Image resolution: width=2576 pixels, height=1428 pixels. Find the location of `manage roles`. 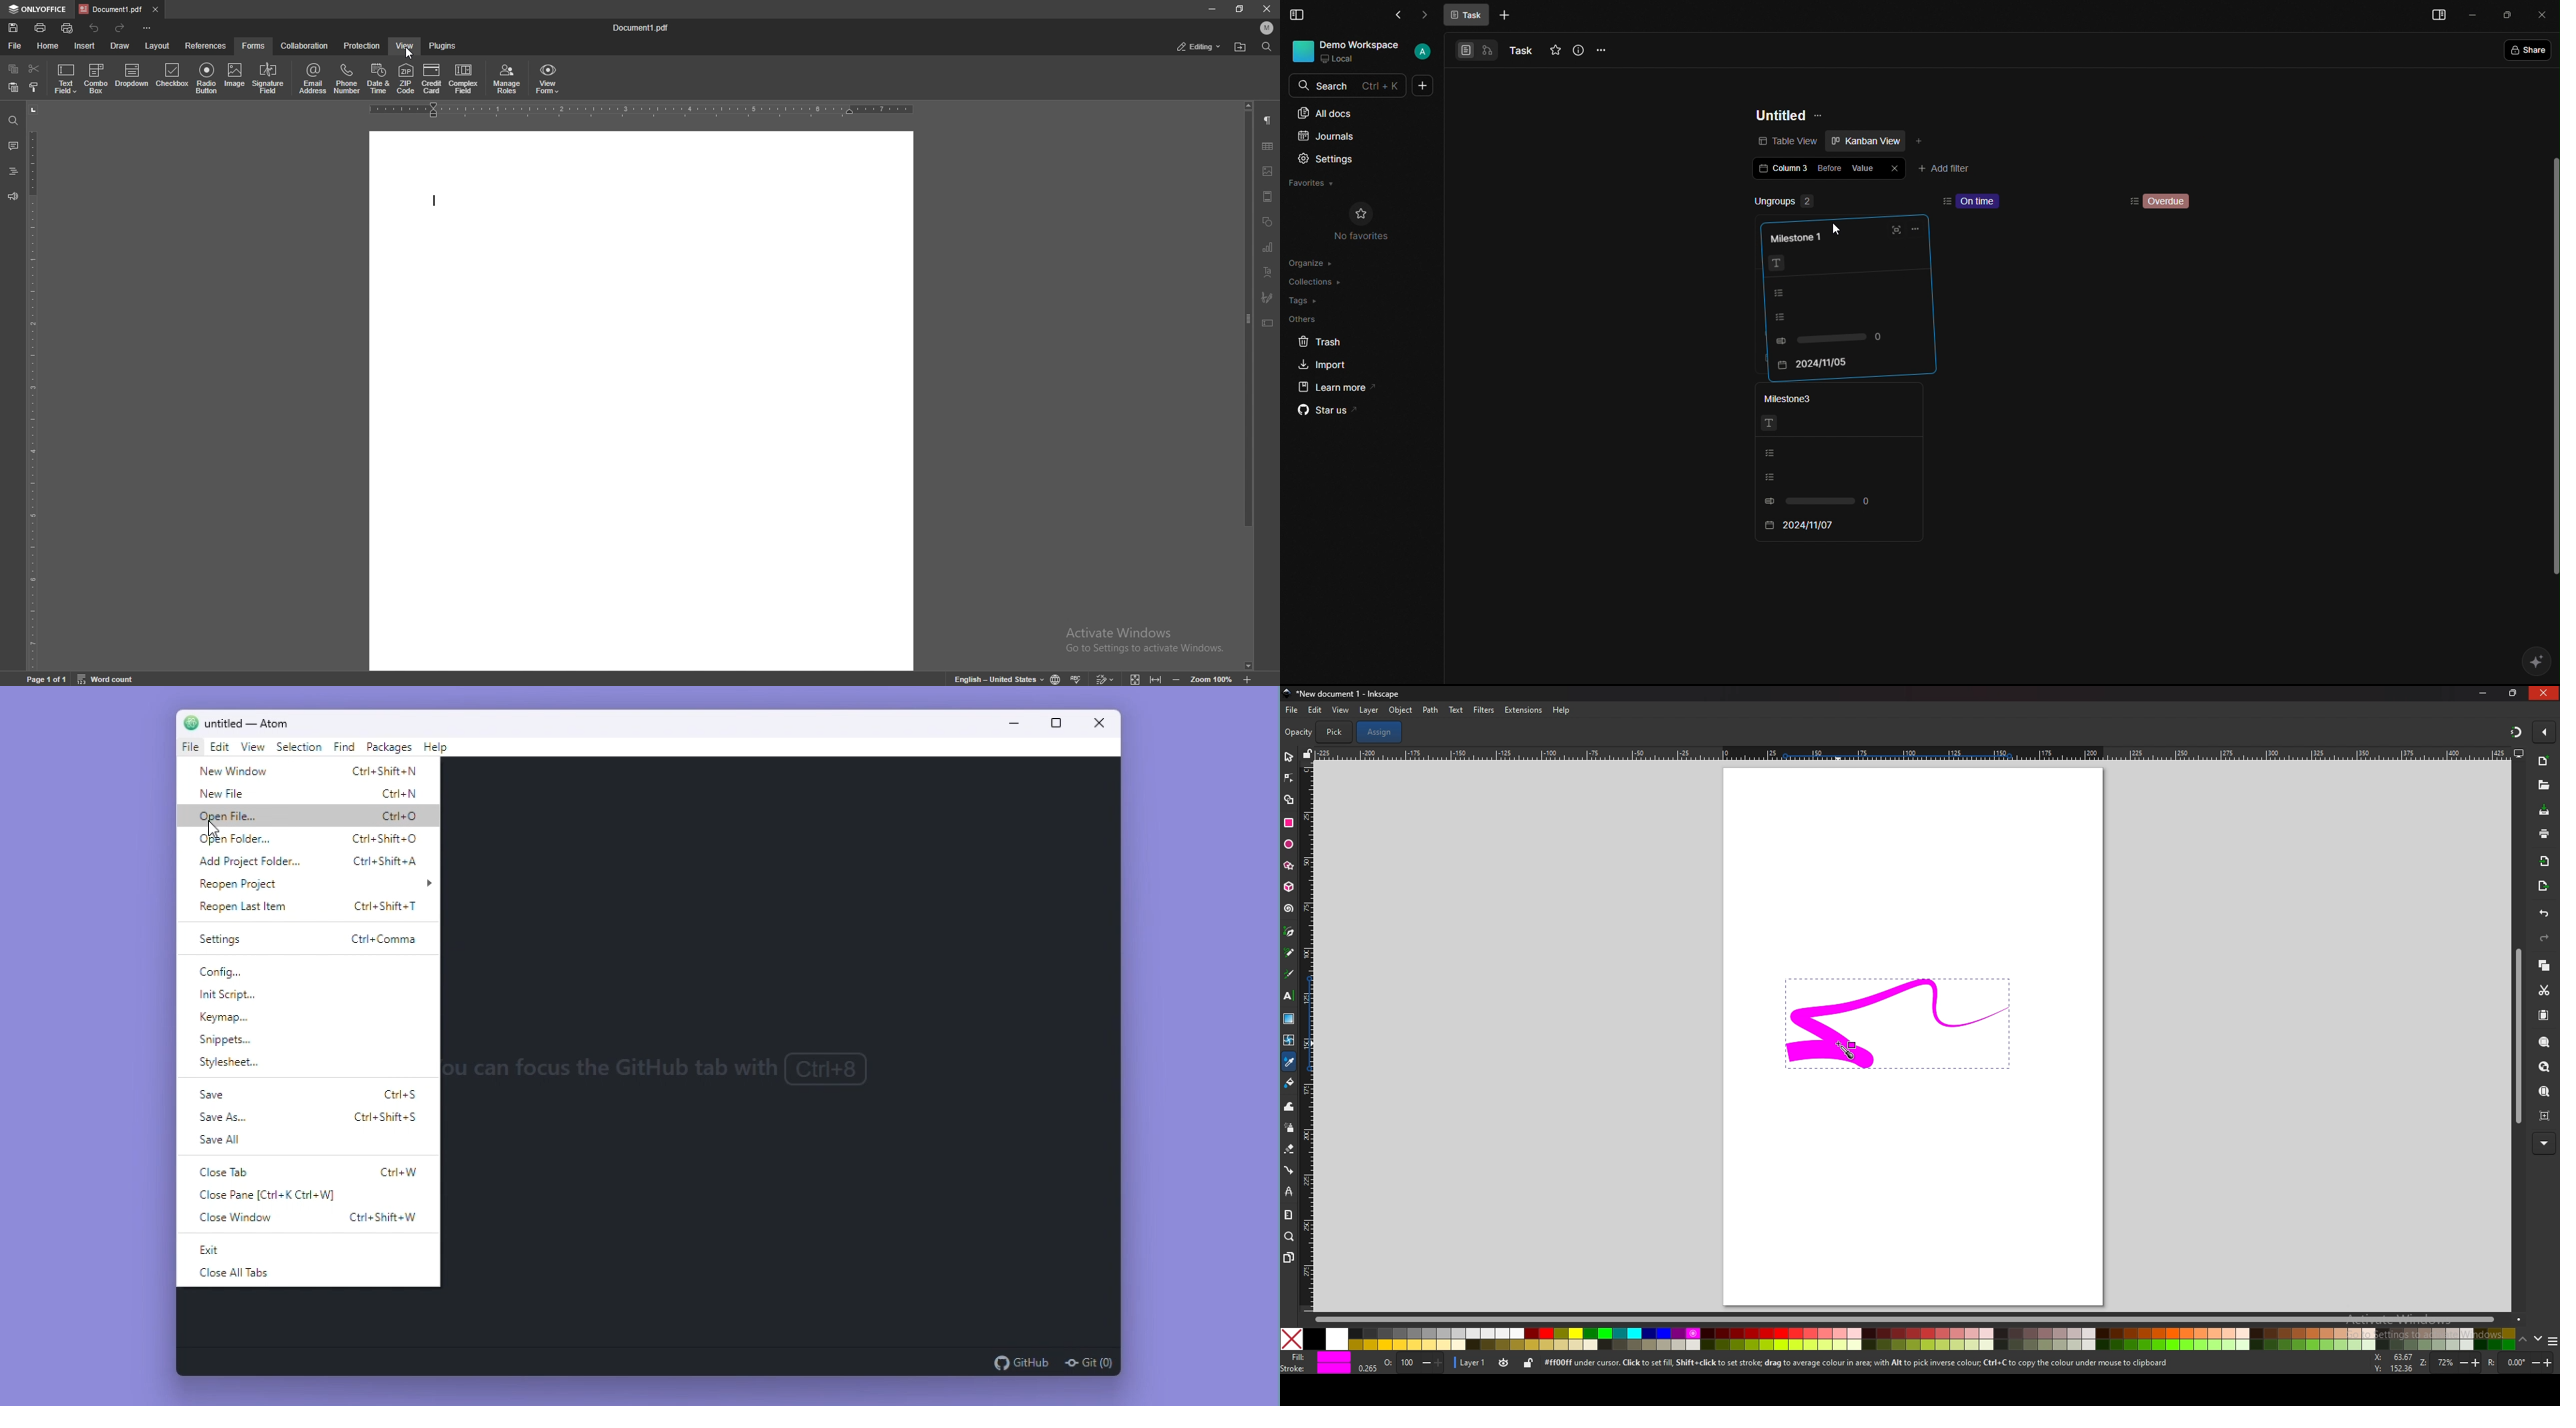

manage roles is located at coordinates (507, 79).